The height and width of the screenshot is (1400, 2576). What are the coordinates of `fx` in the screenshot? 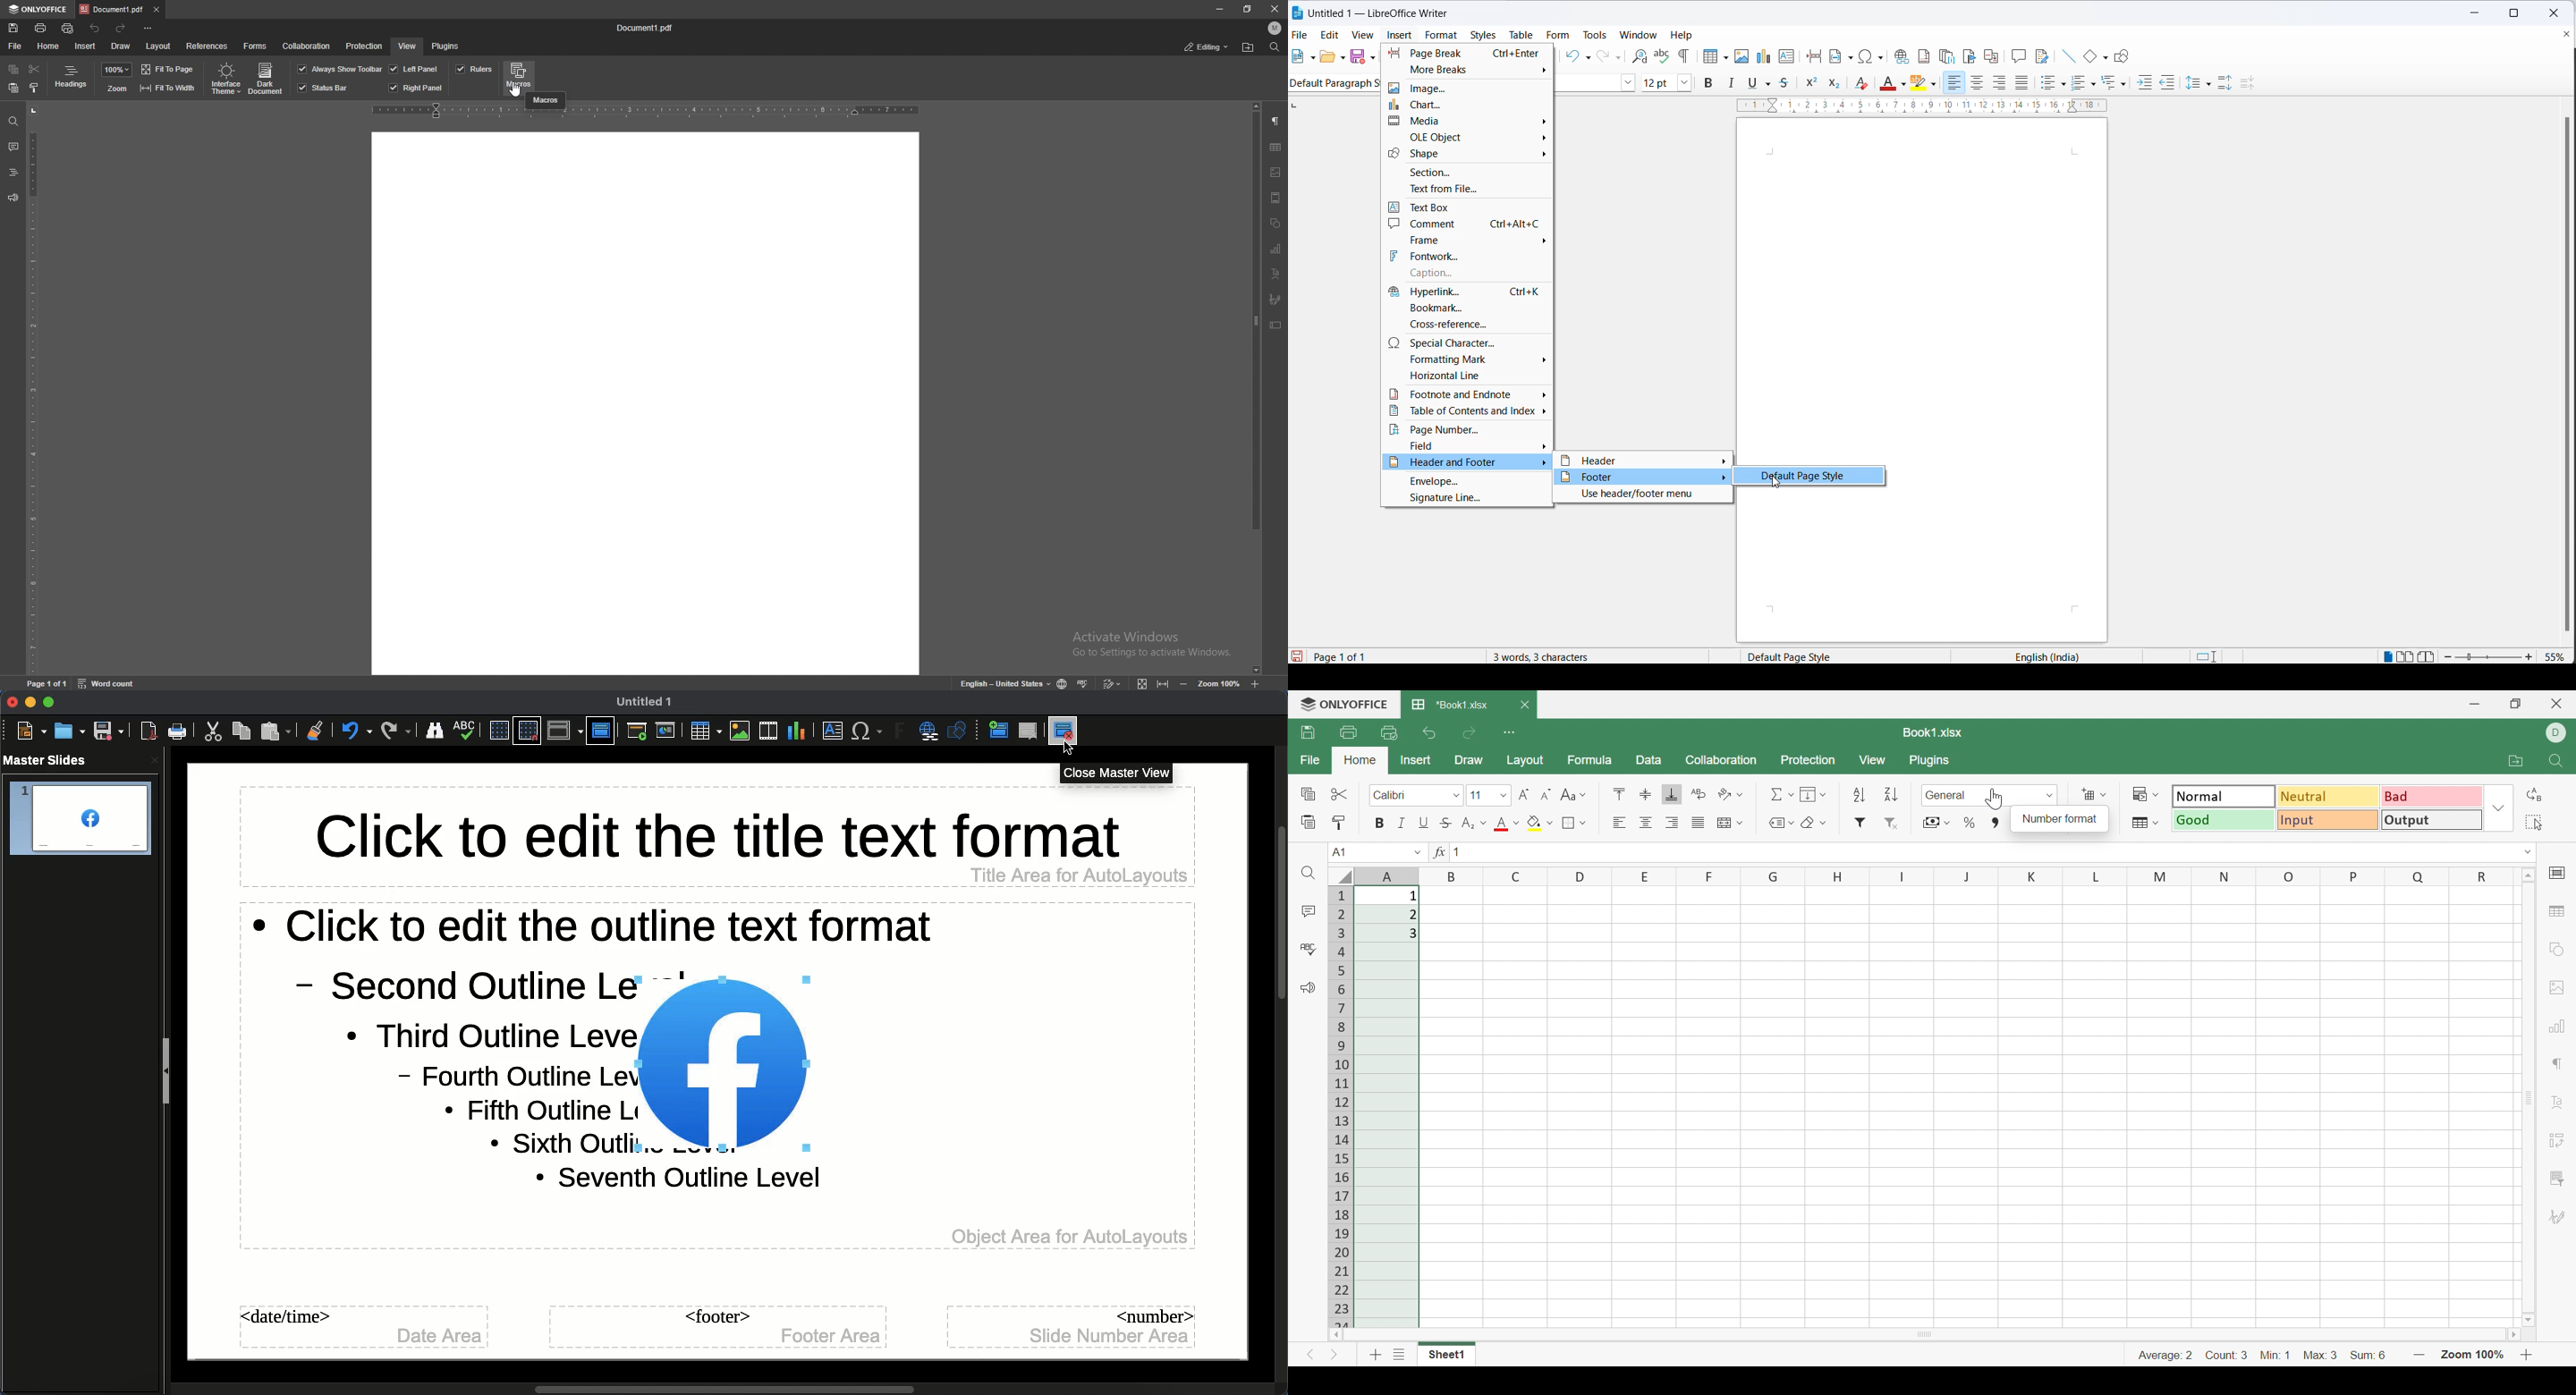 It's located at (1438, 852).